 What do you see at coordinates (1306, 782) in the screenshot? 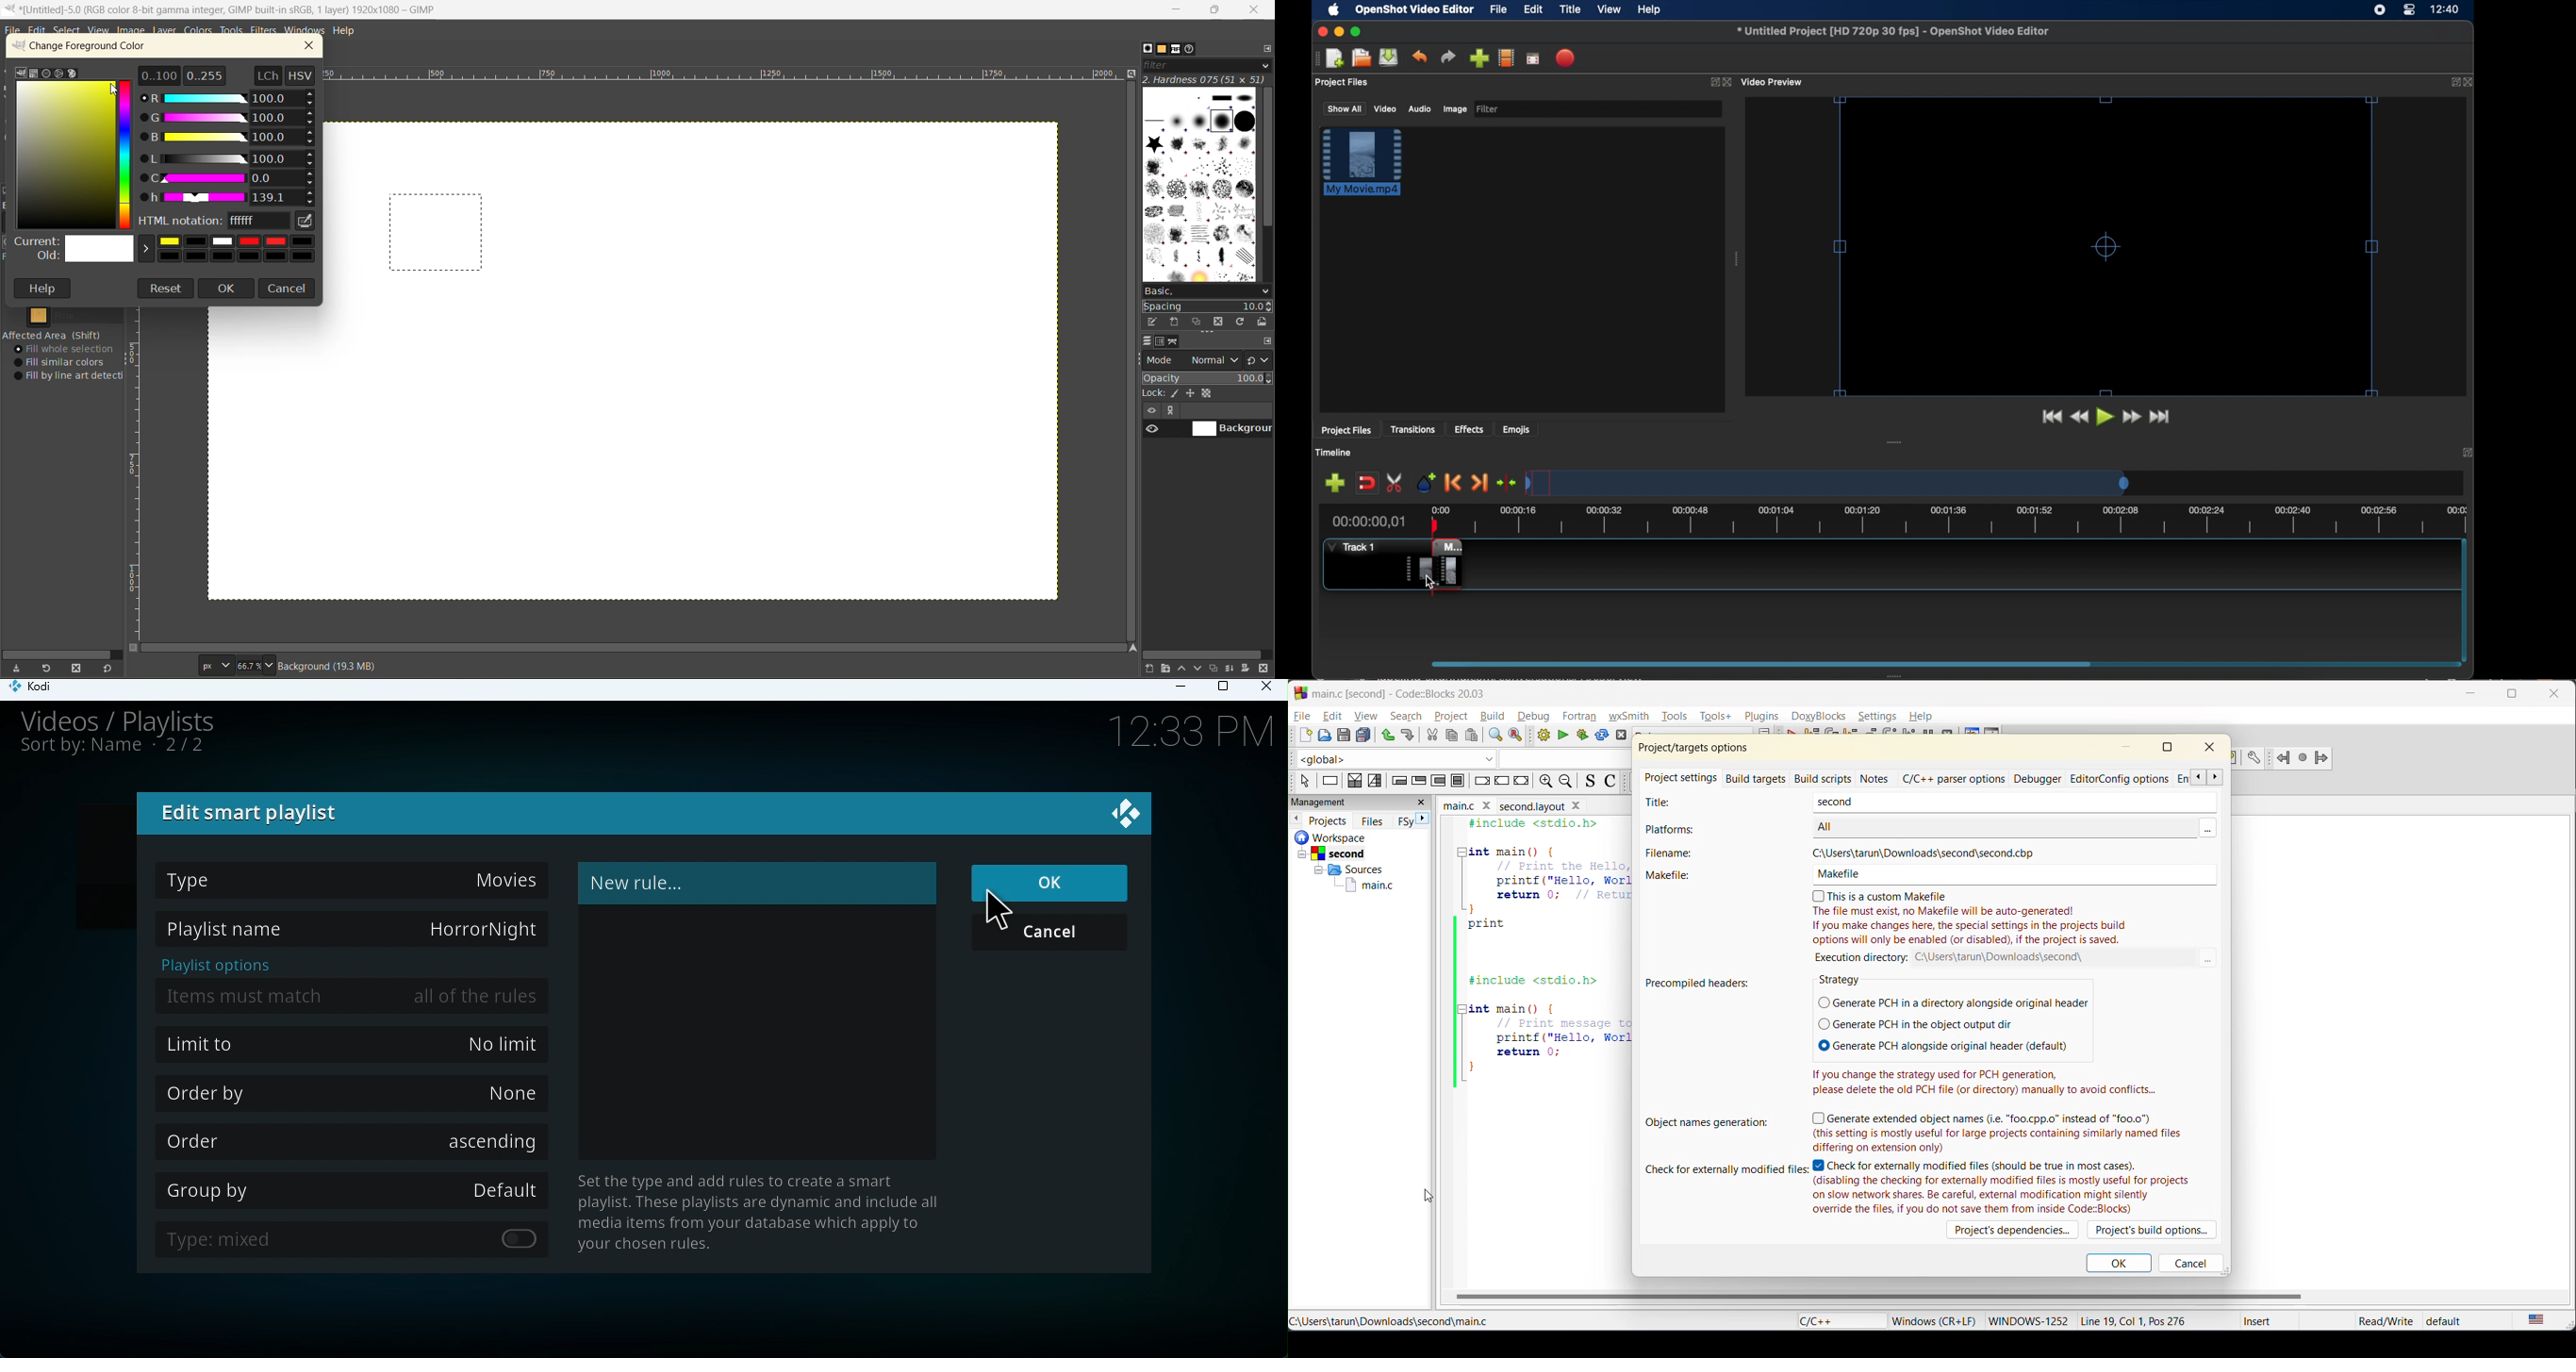
I see `select` at bounding box center [1306, 782].